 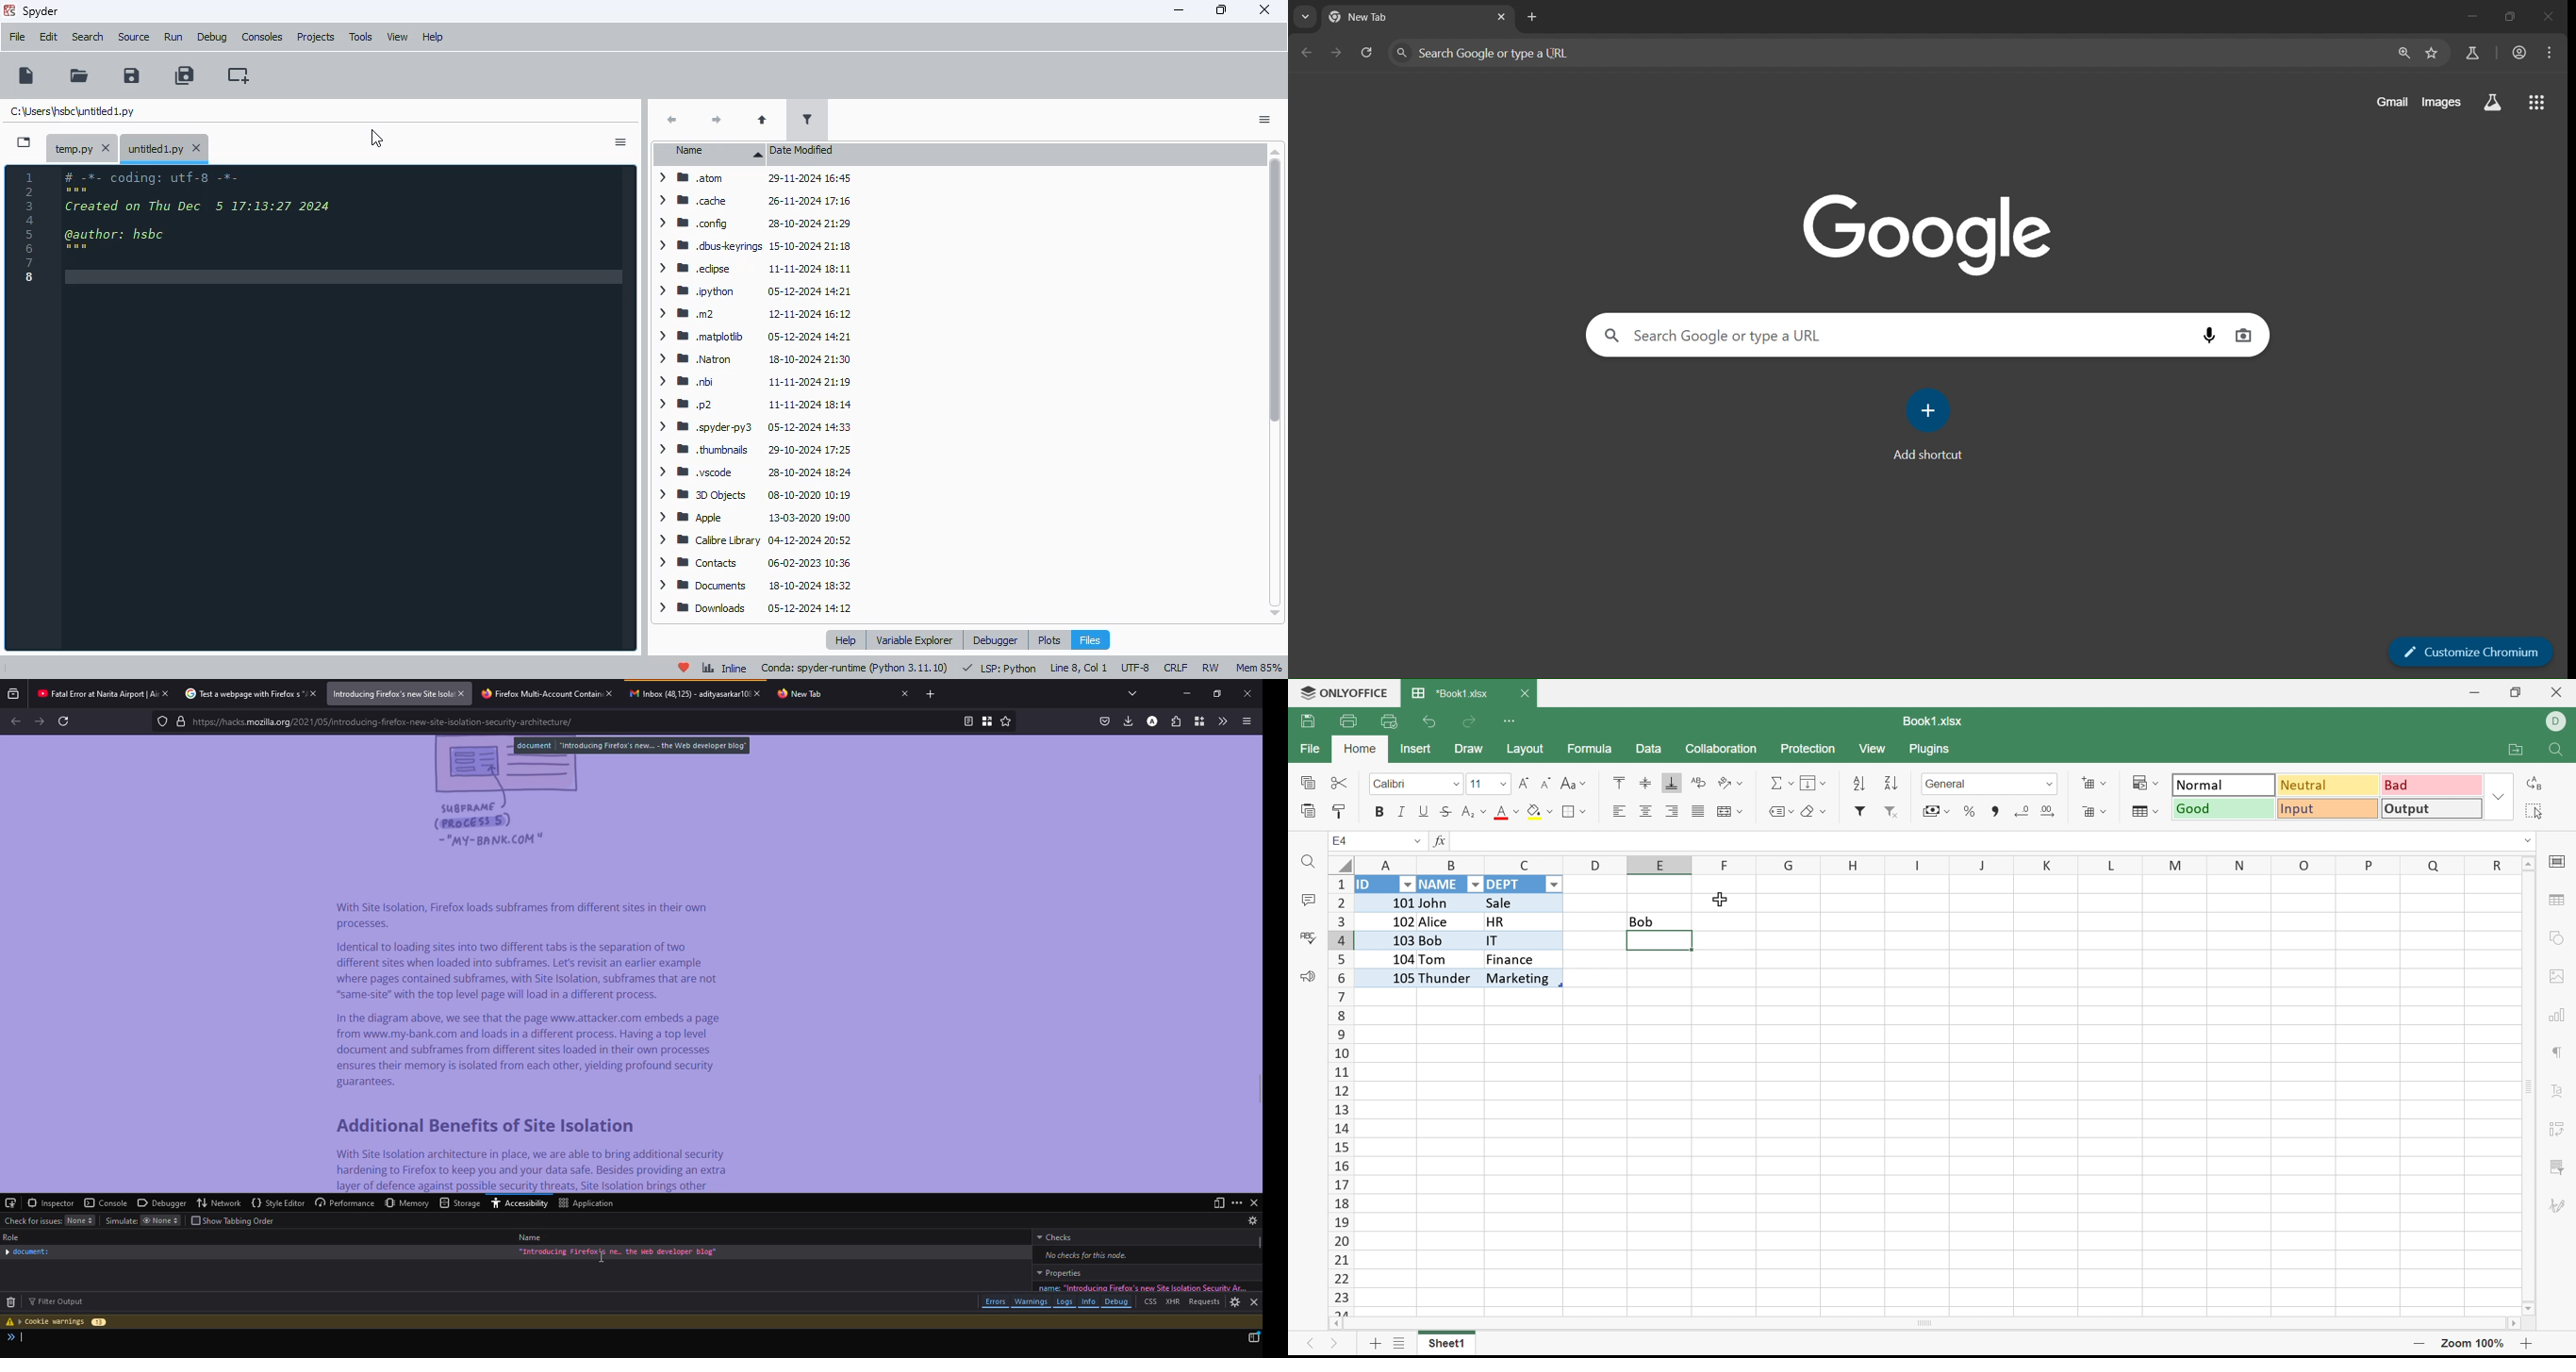 What do you see at coordinates (1475, 784) in the screenshot?
I see `11` at bounding box center [1475, 784].